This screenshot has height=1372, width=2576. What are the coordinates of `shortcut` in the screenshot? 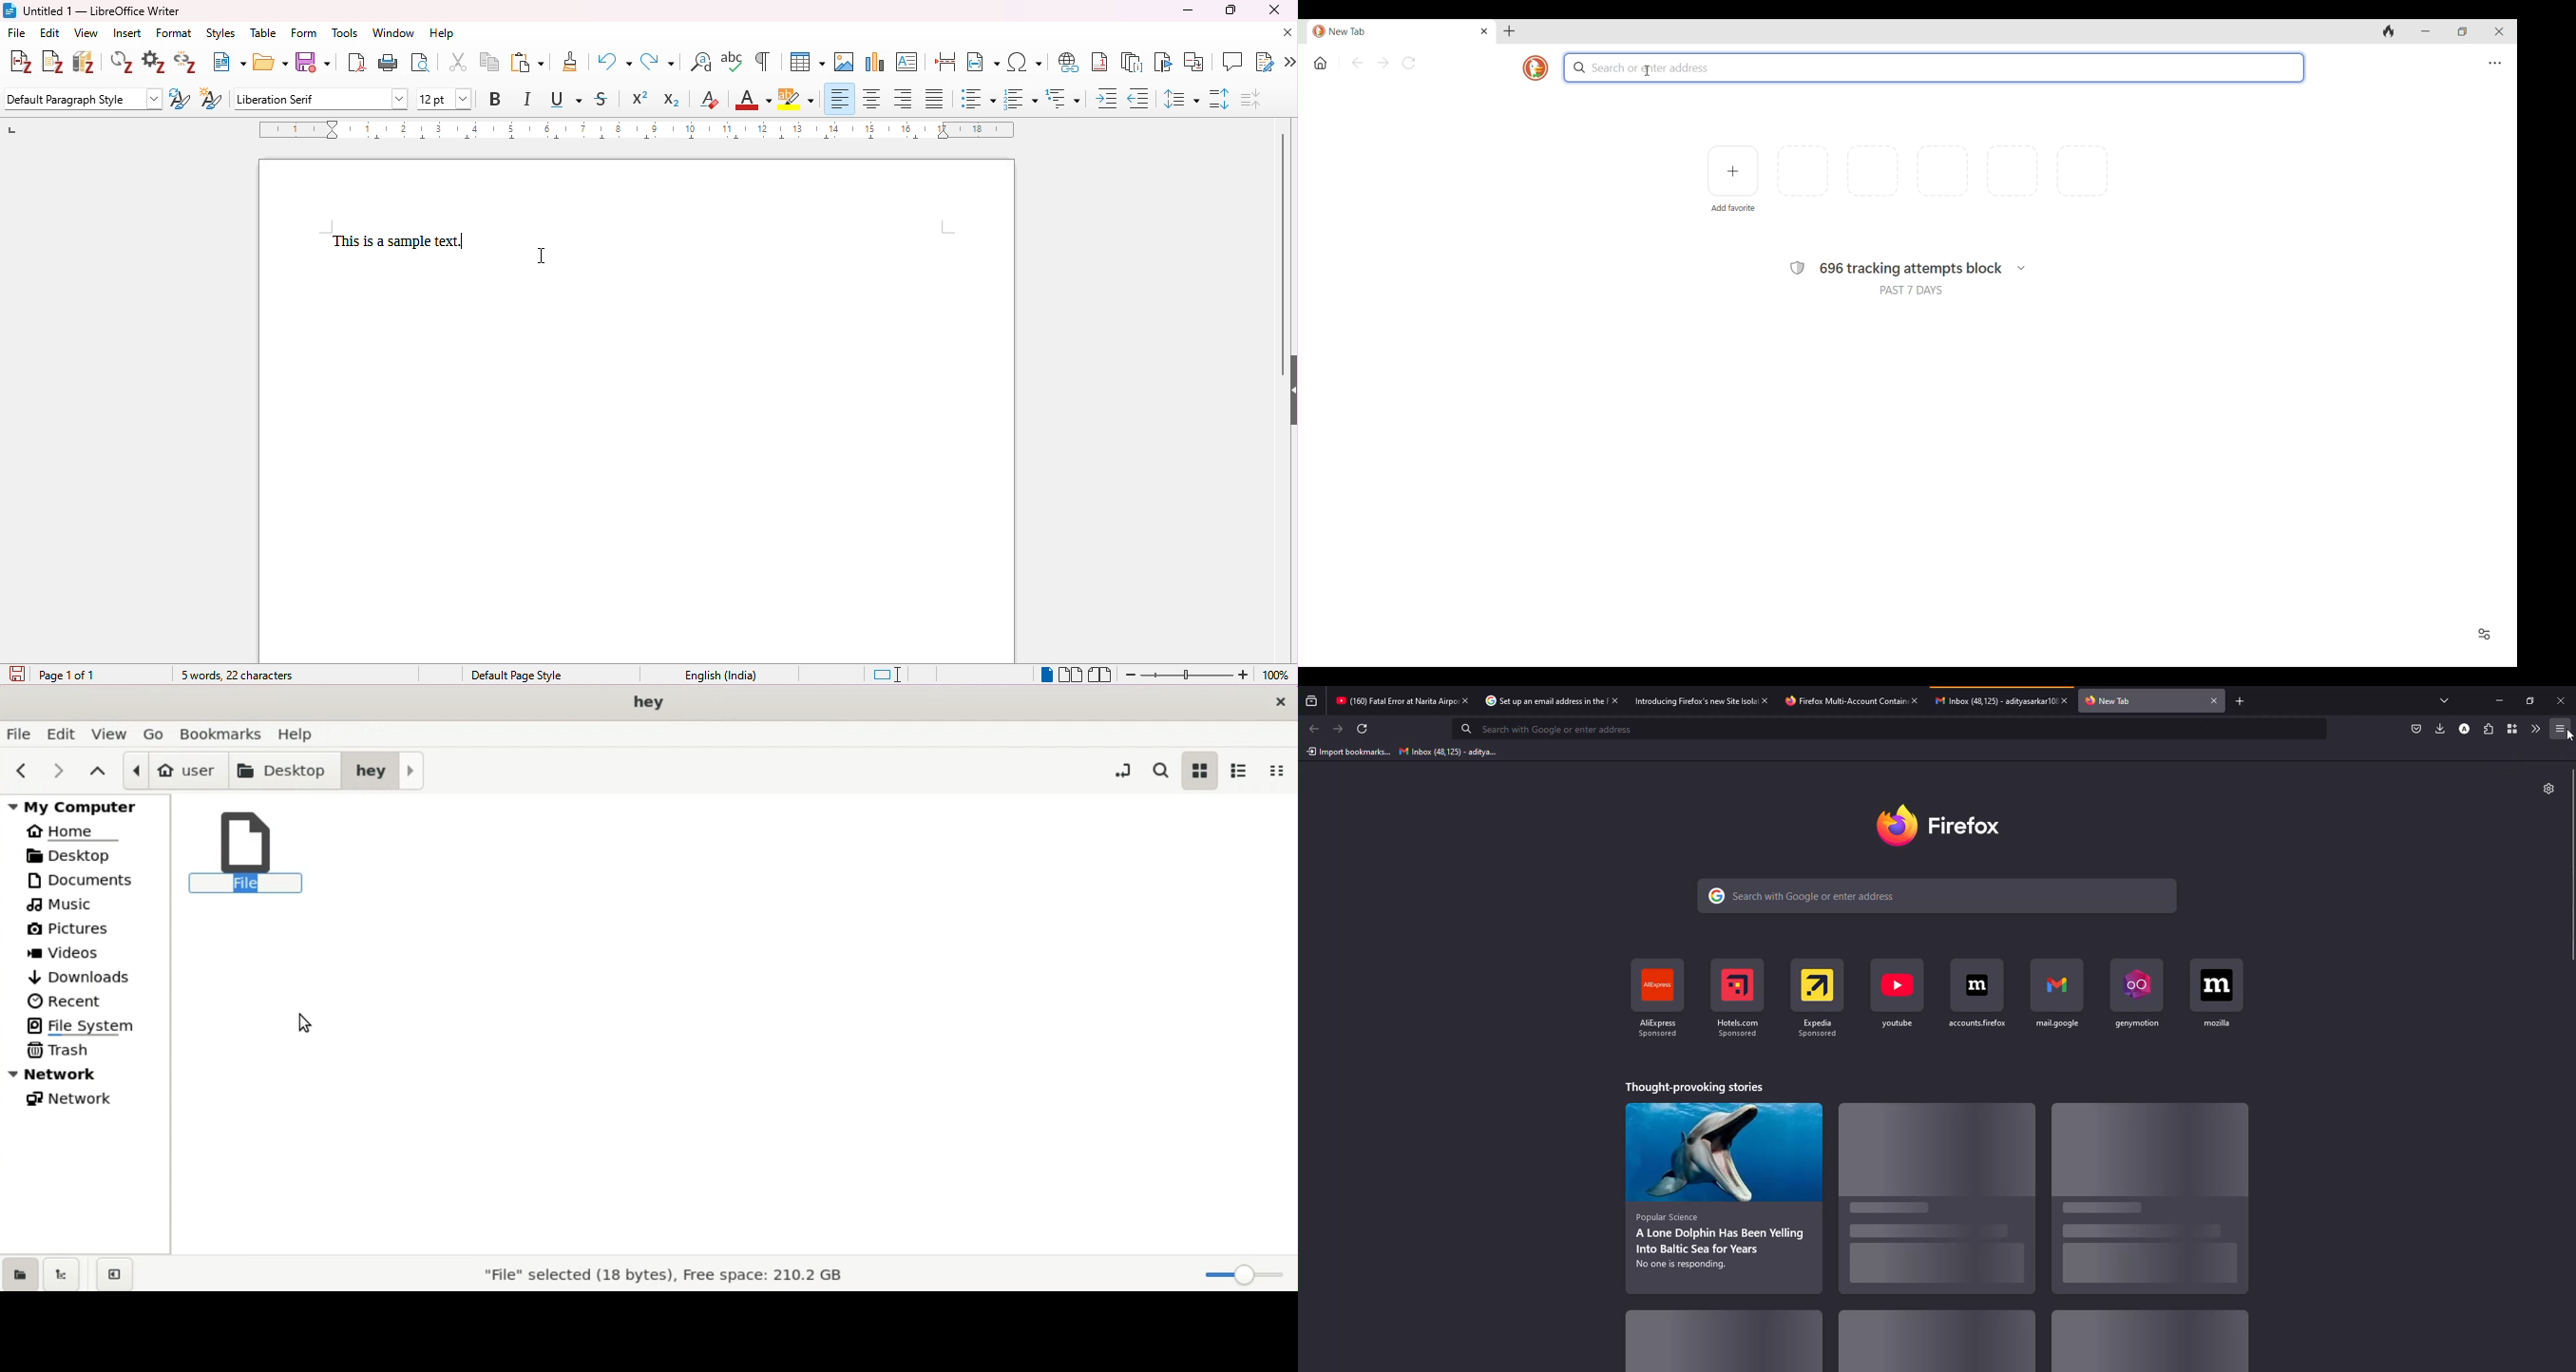 It's located at (2220, 993).